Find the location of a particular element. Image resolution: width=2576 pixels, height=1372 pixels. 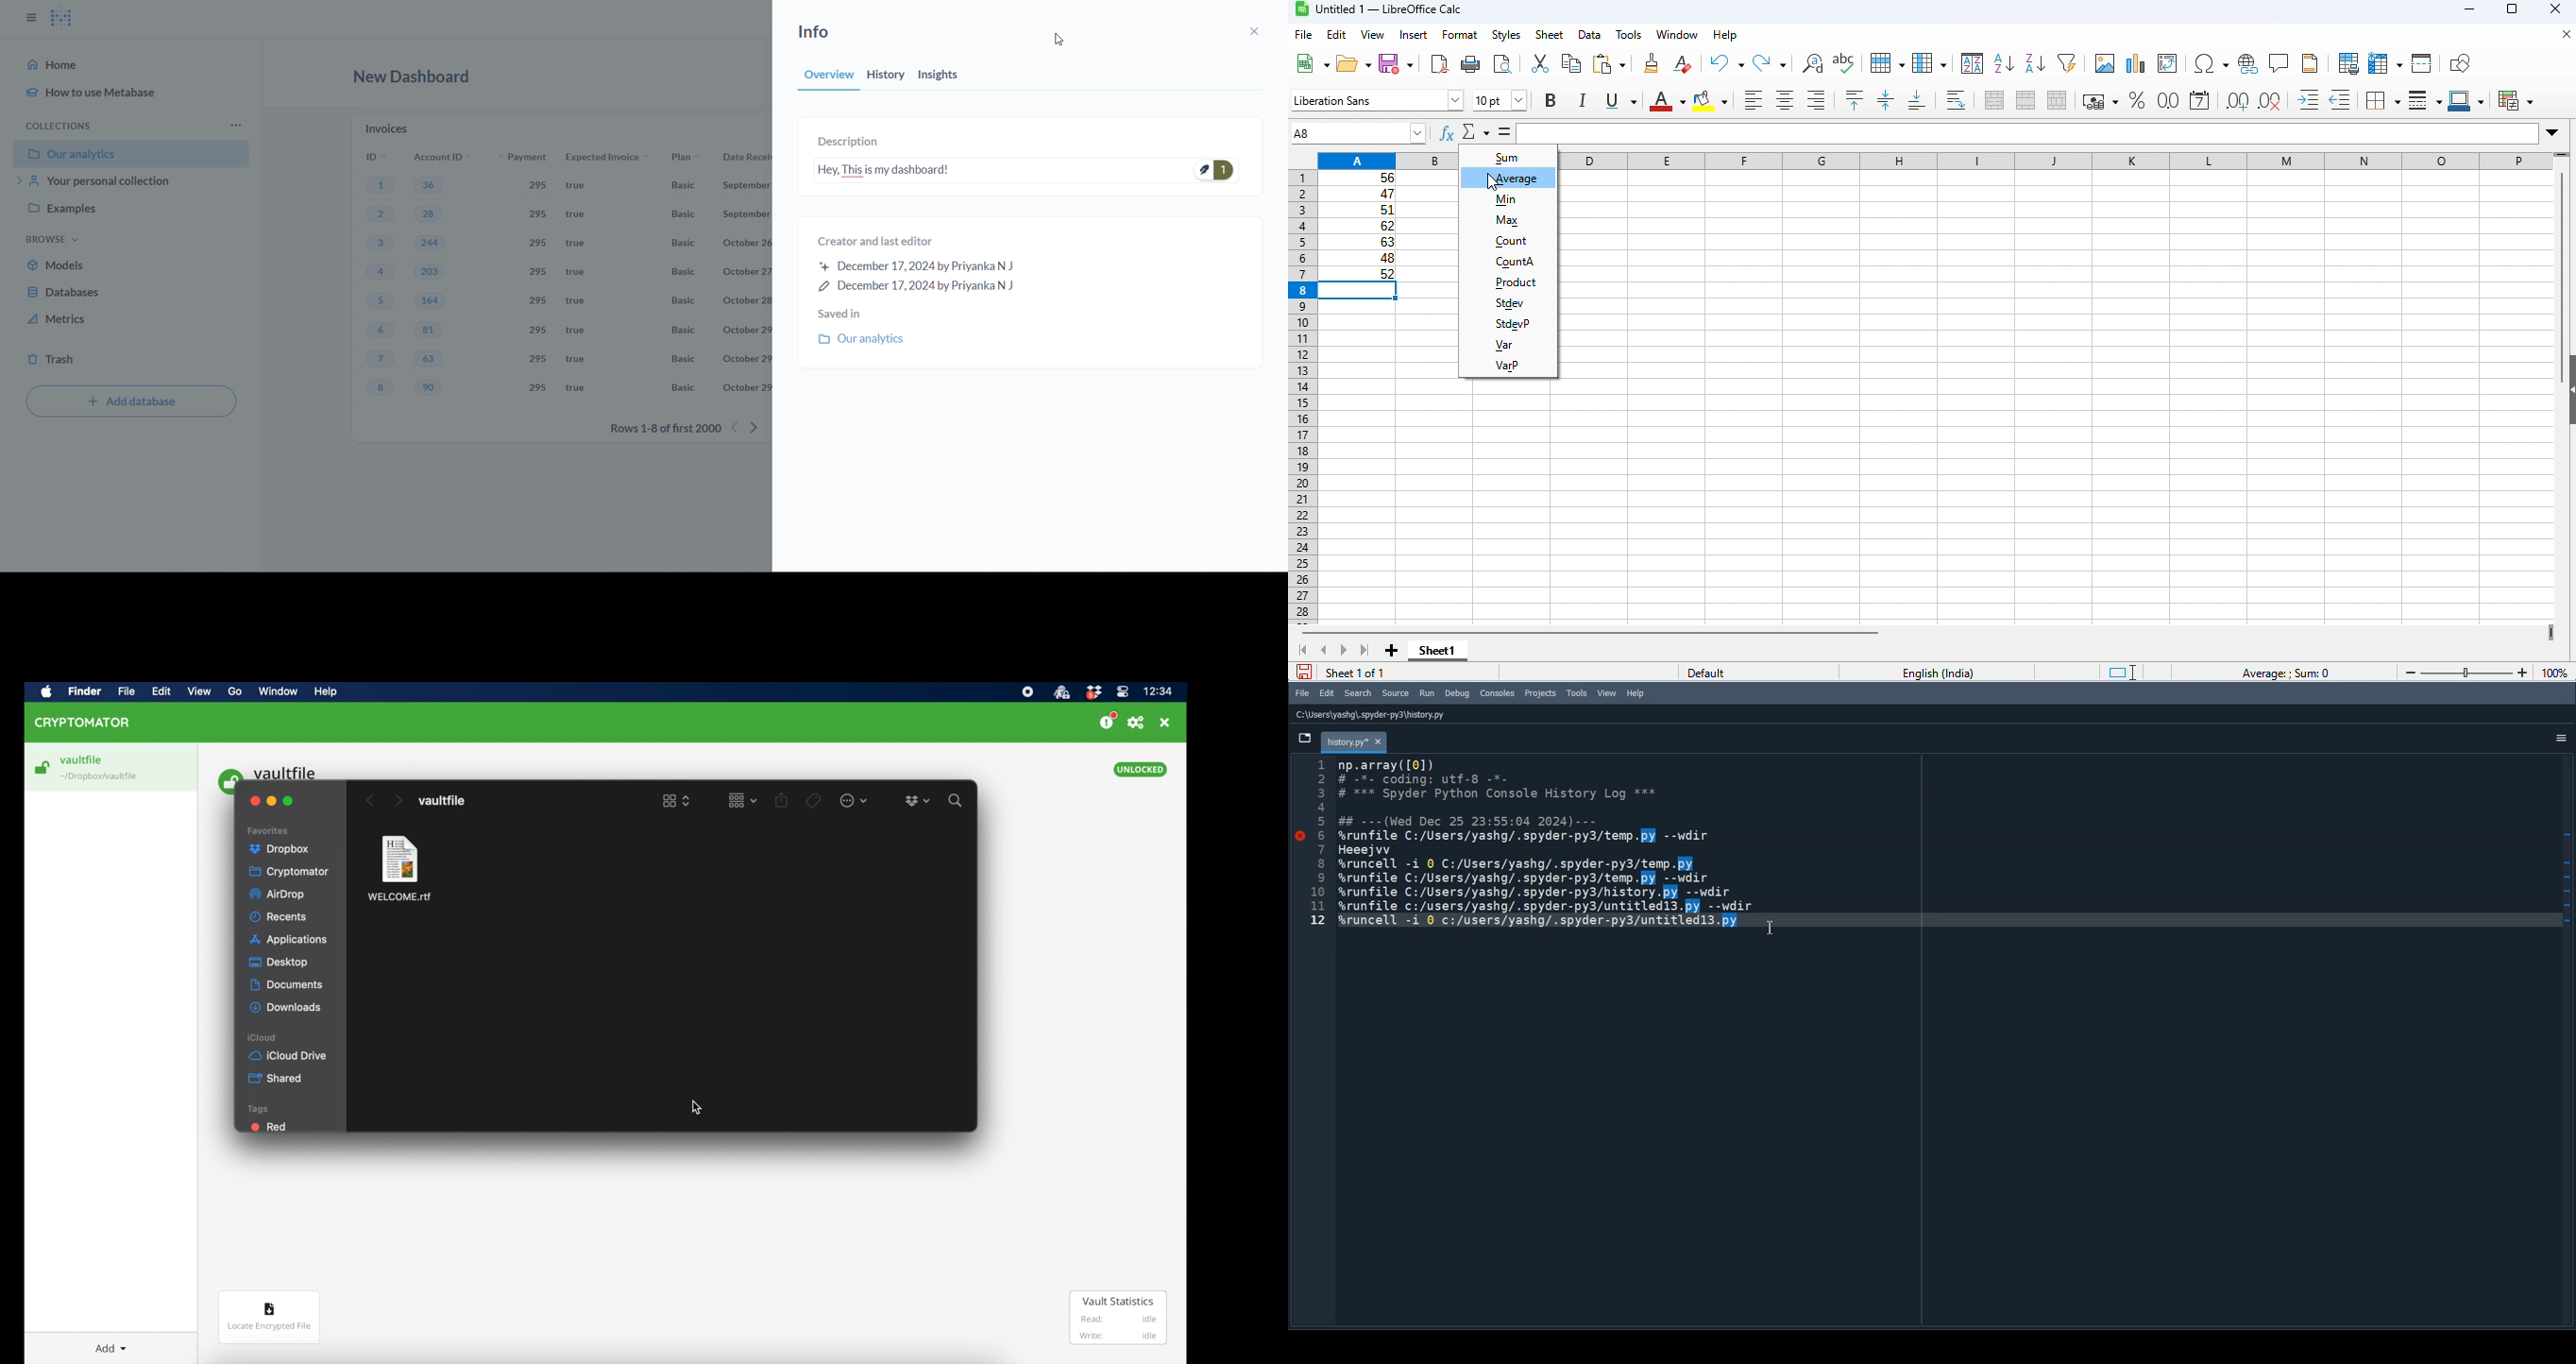

merge cells is located at coordinates (2025, 100).